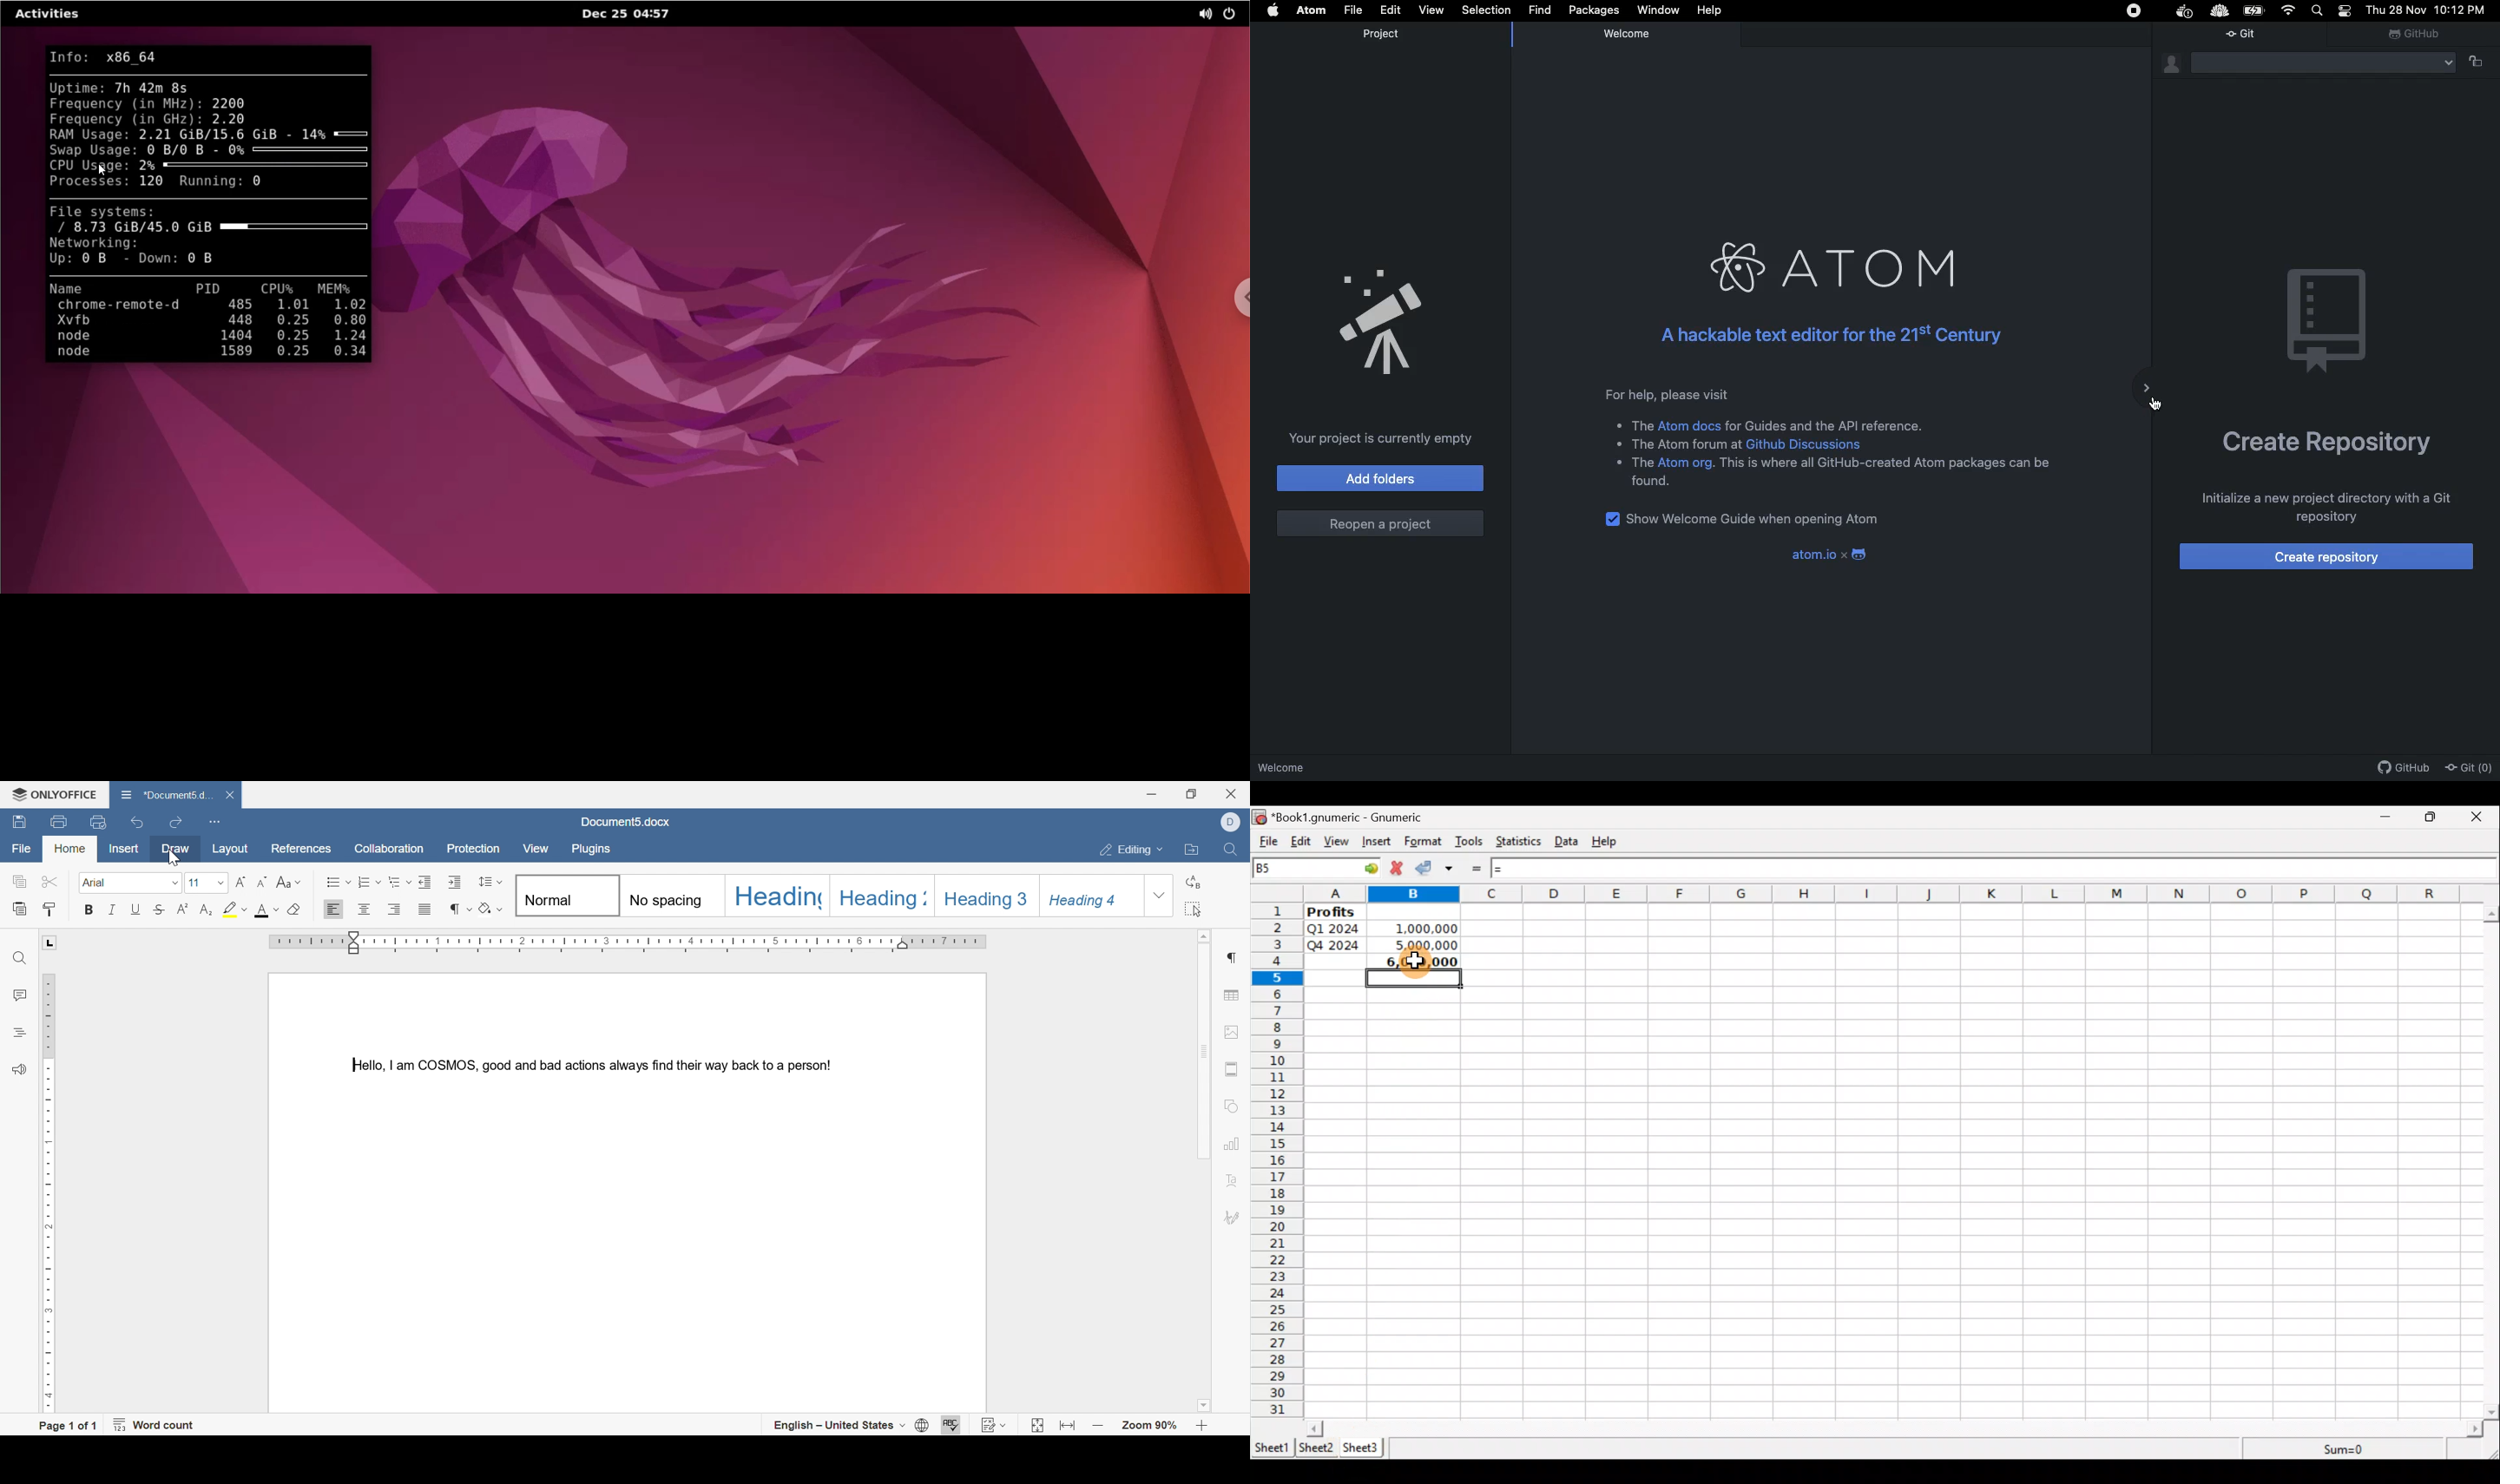  I want to click on L, so click(51, 943).